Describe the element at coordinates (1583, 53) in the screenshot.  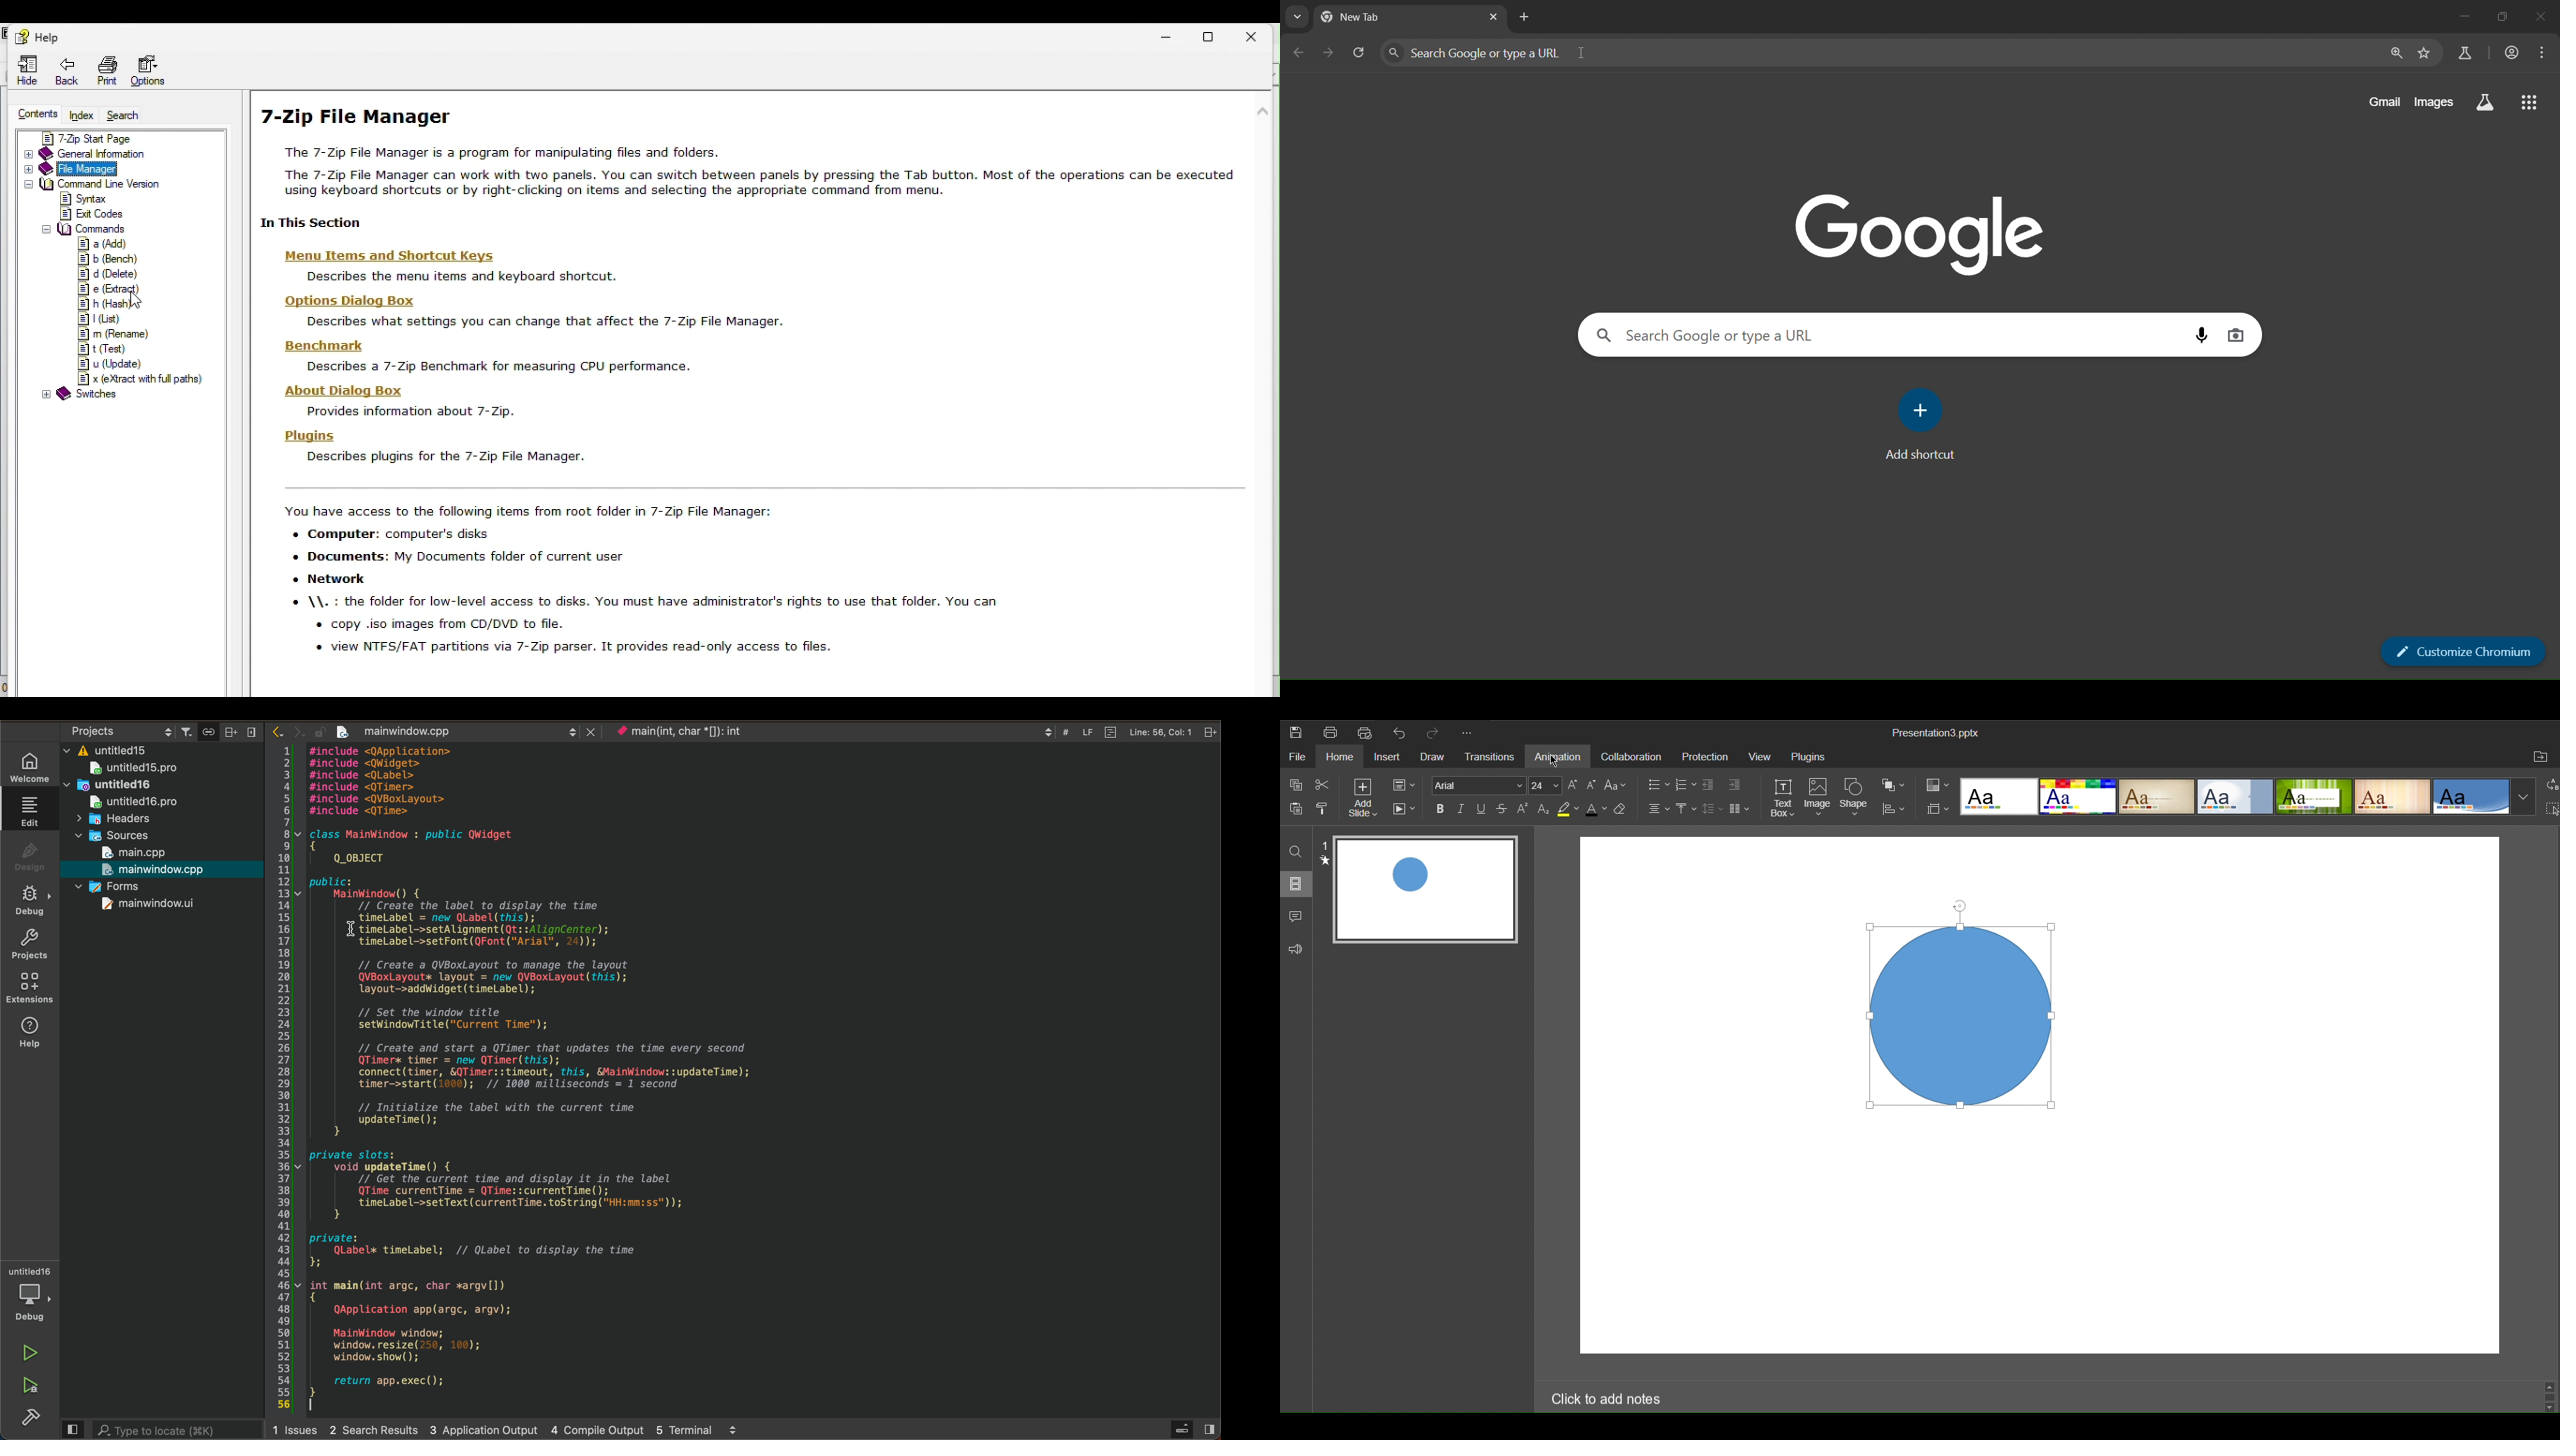
I see `cursor` at that location.